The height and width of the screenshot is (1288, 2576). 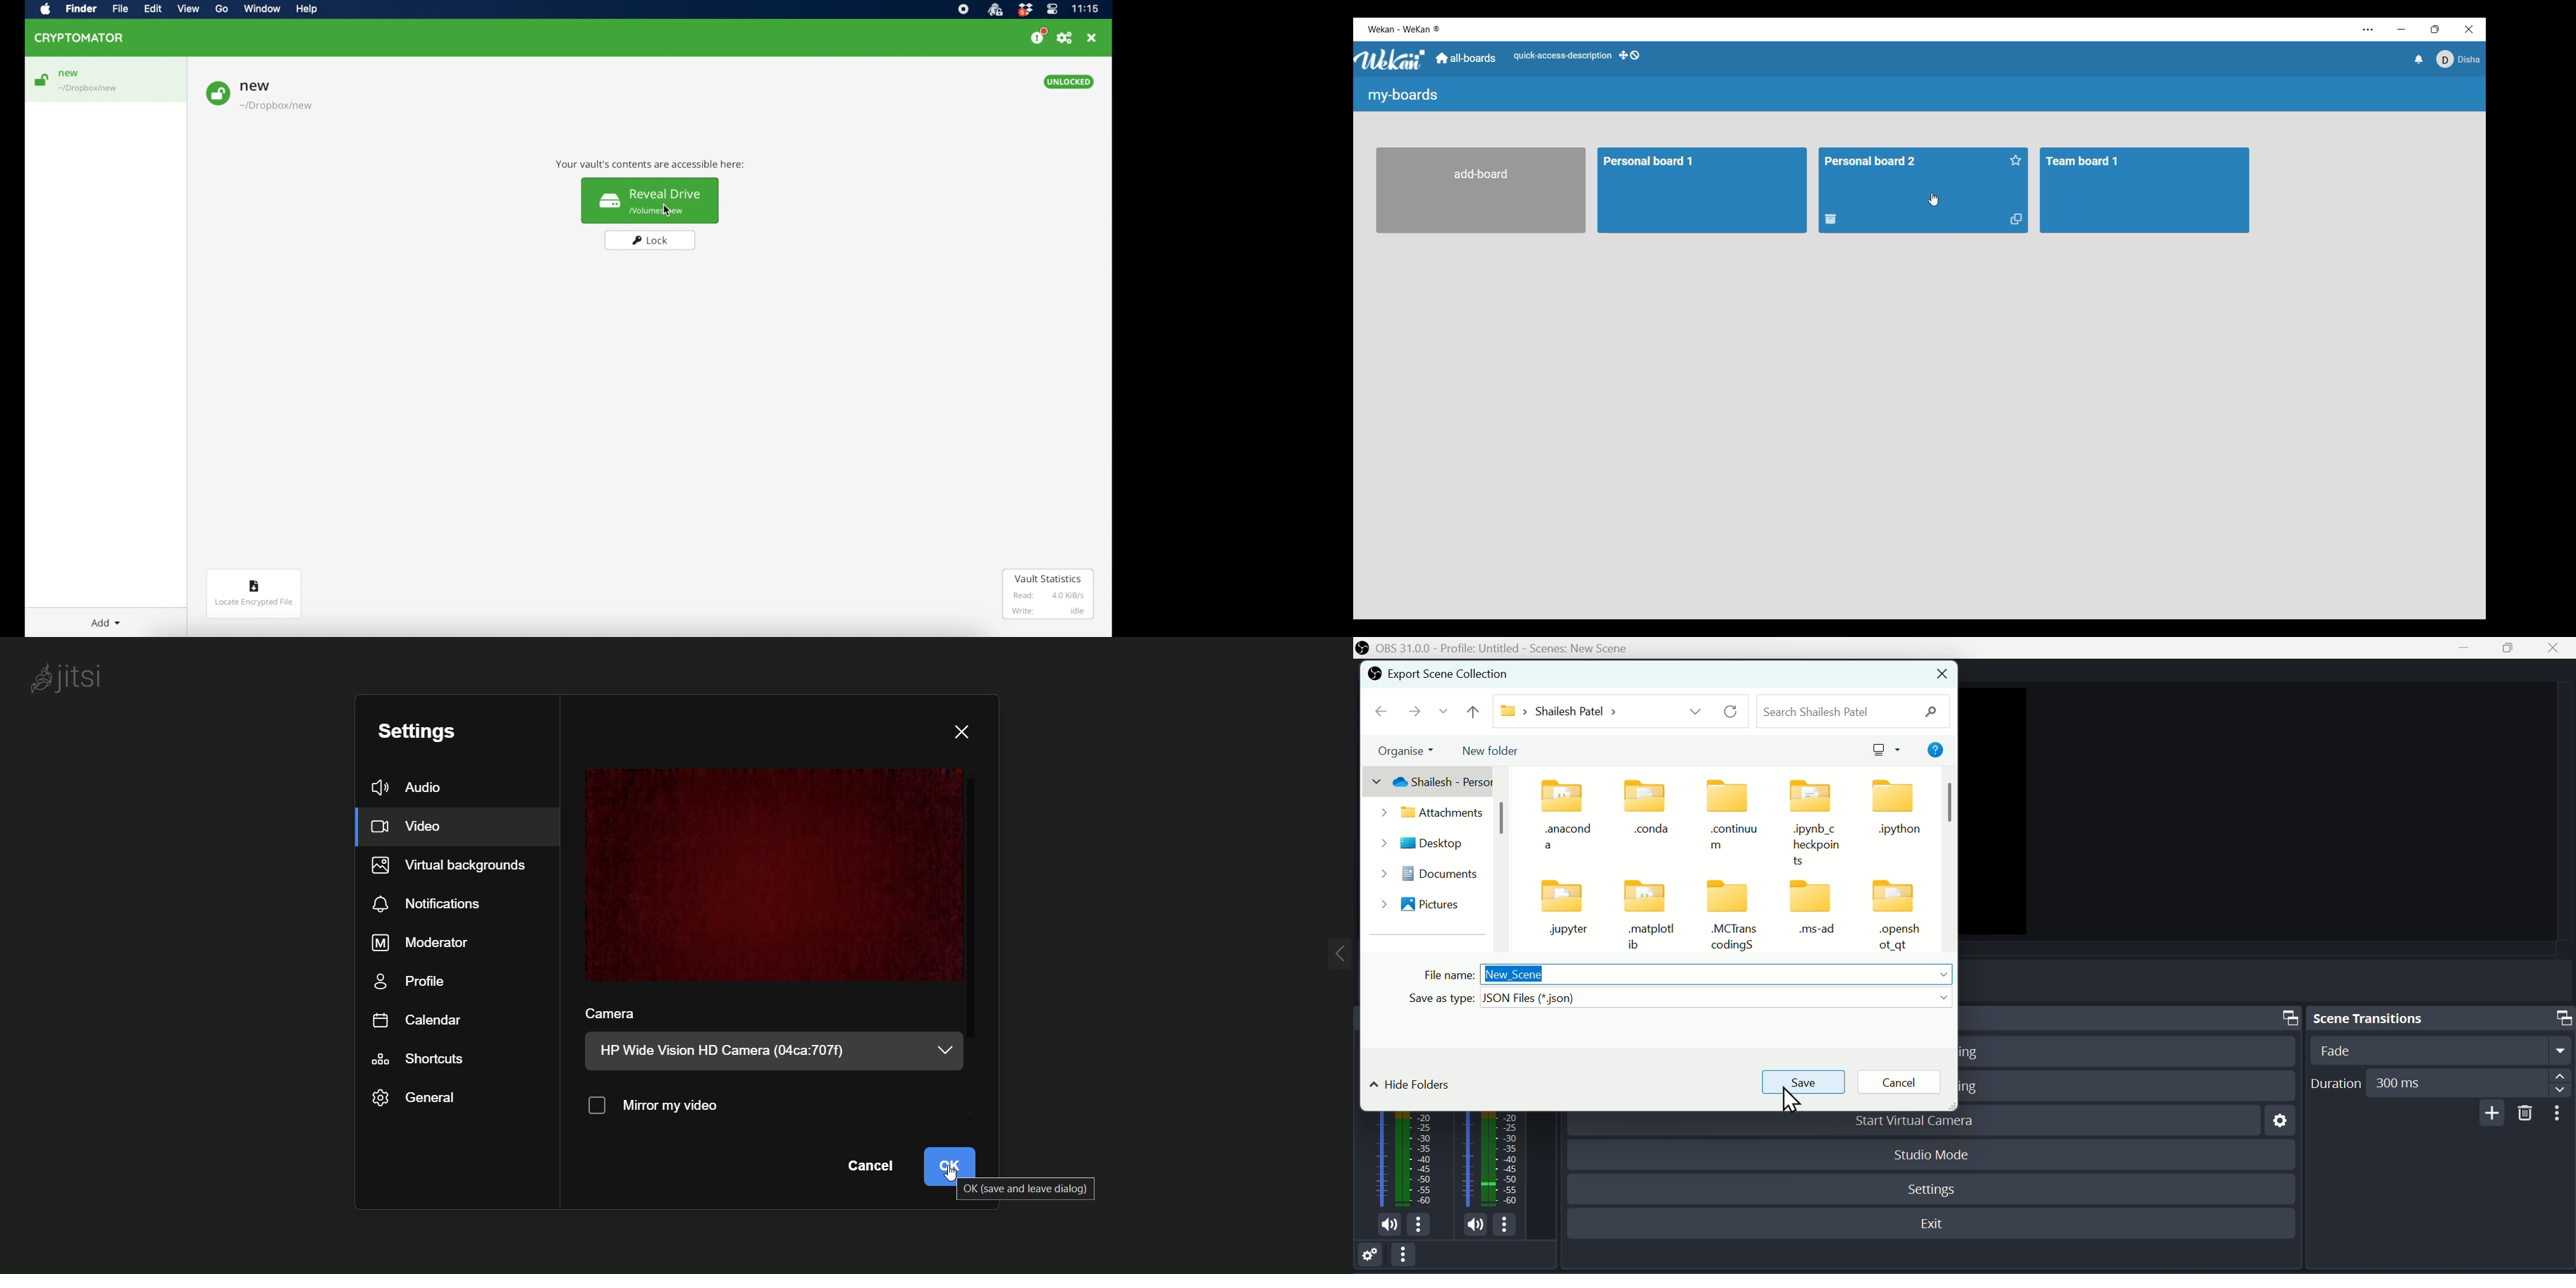 I want to click on Settings, so click(x=2276, y=1124).